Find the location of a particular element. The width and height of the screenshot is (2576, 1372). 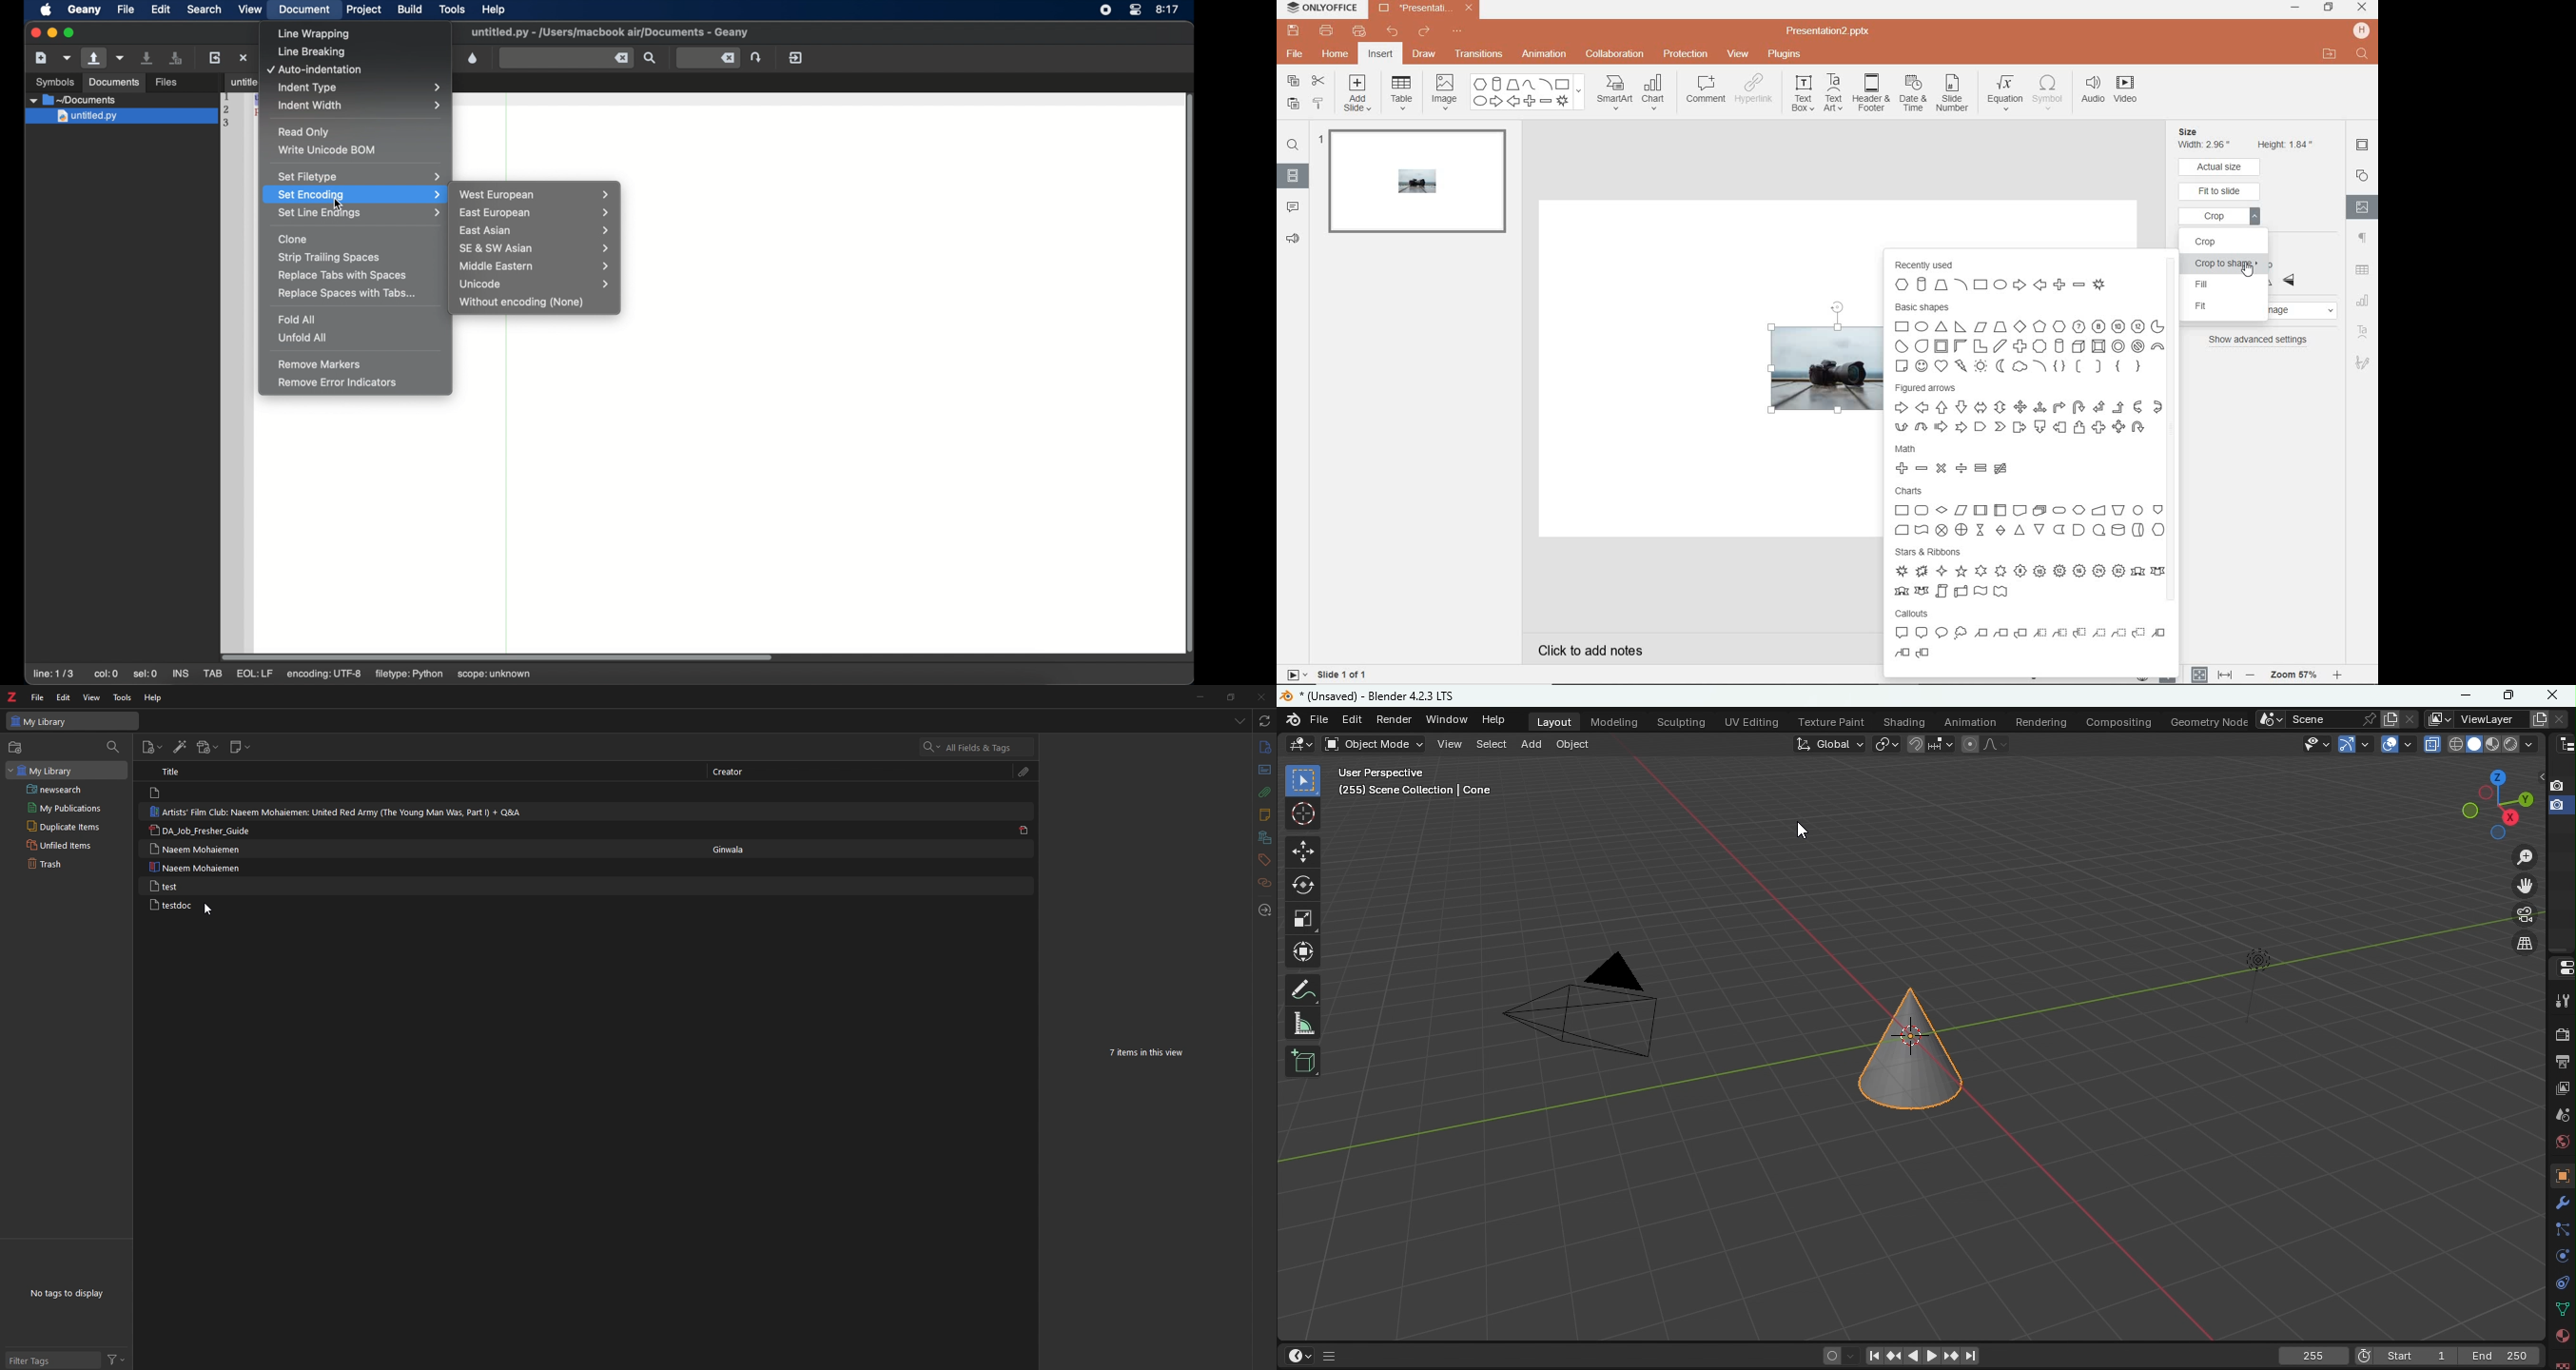

Rotate the scene is located at coordinates (2498, 776).